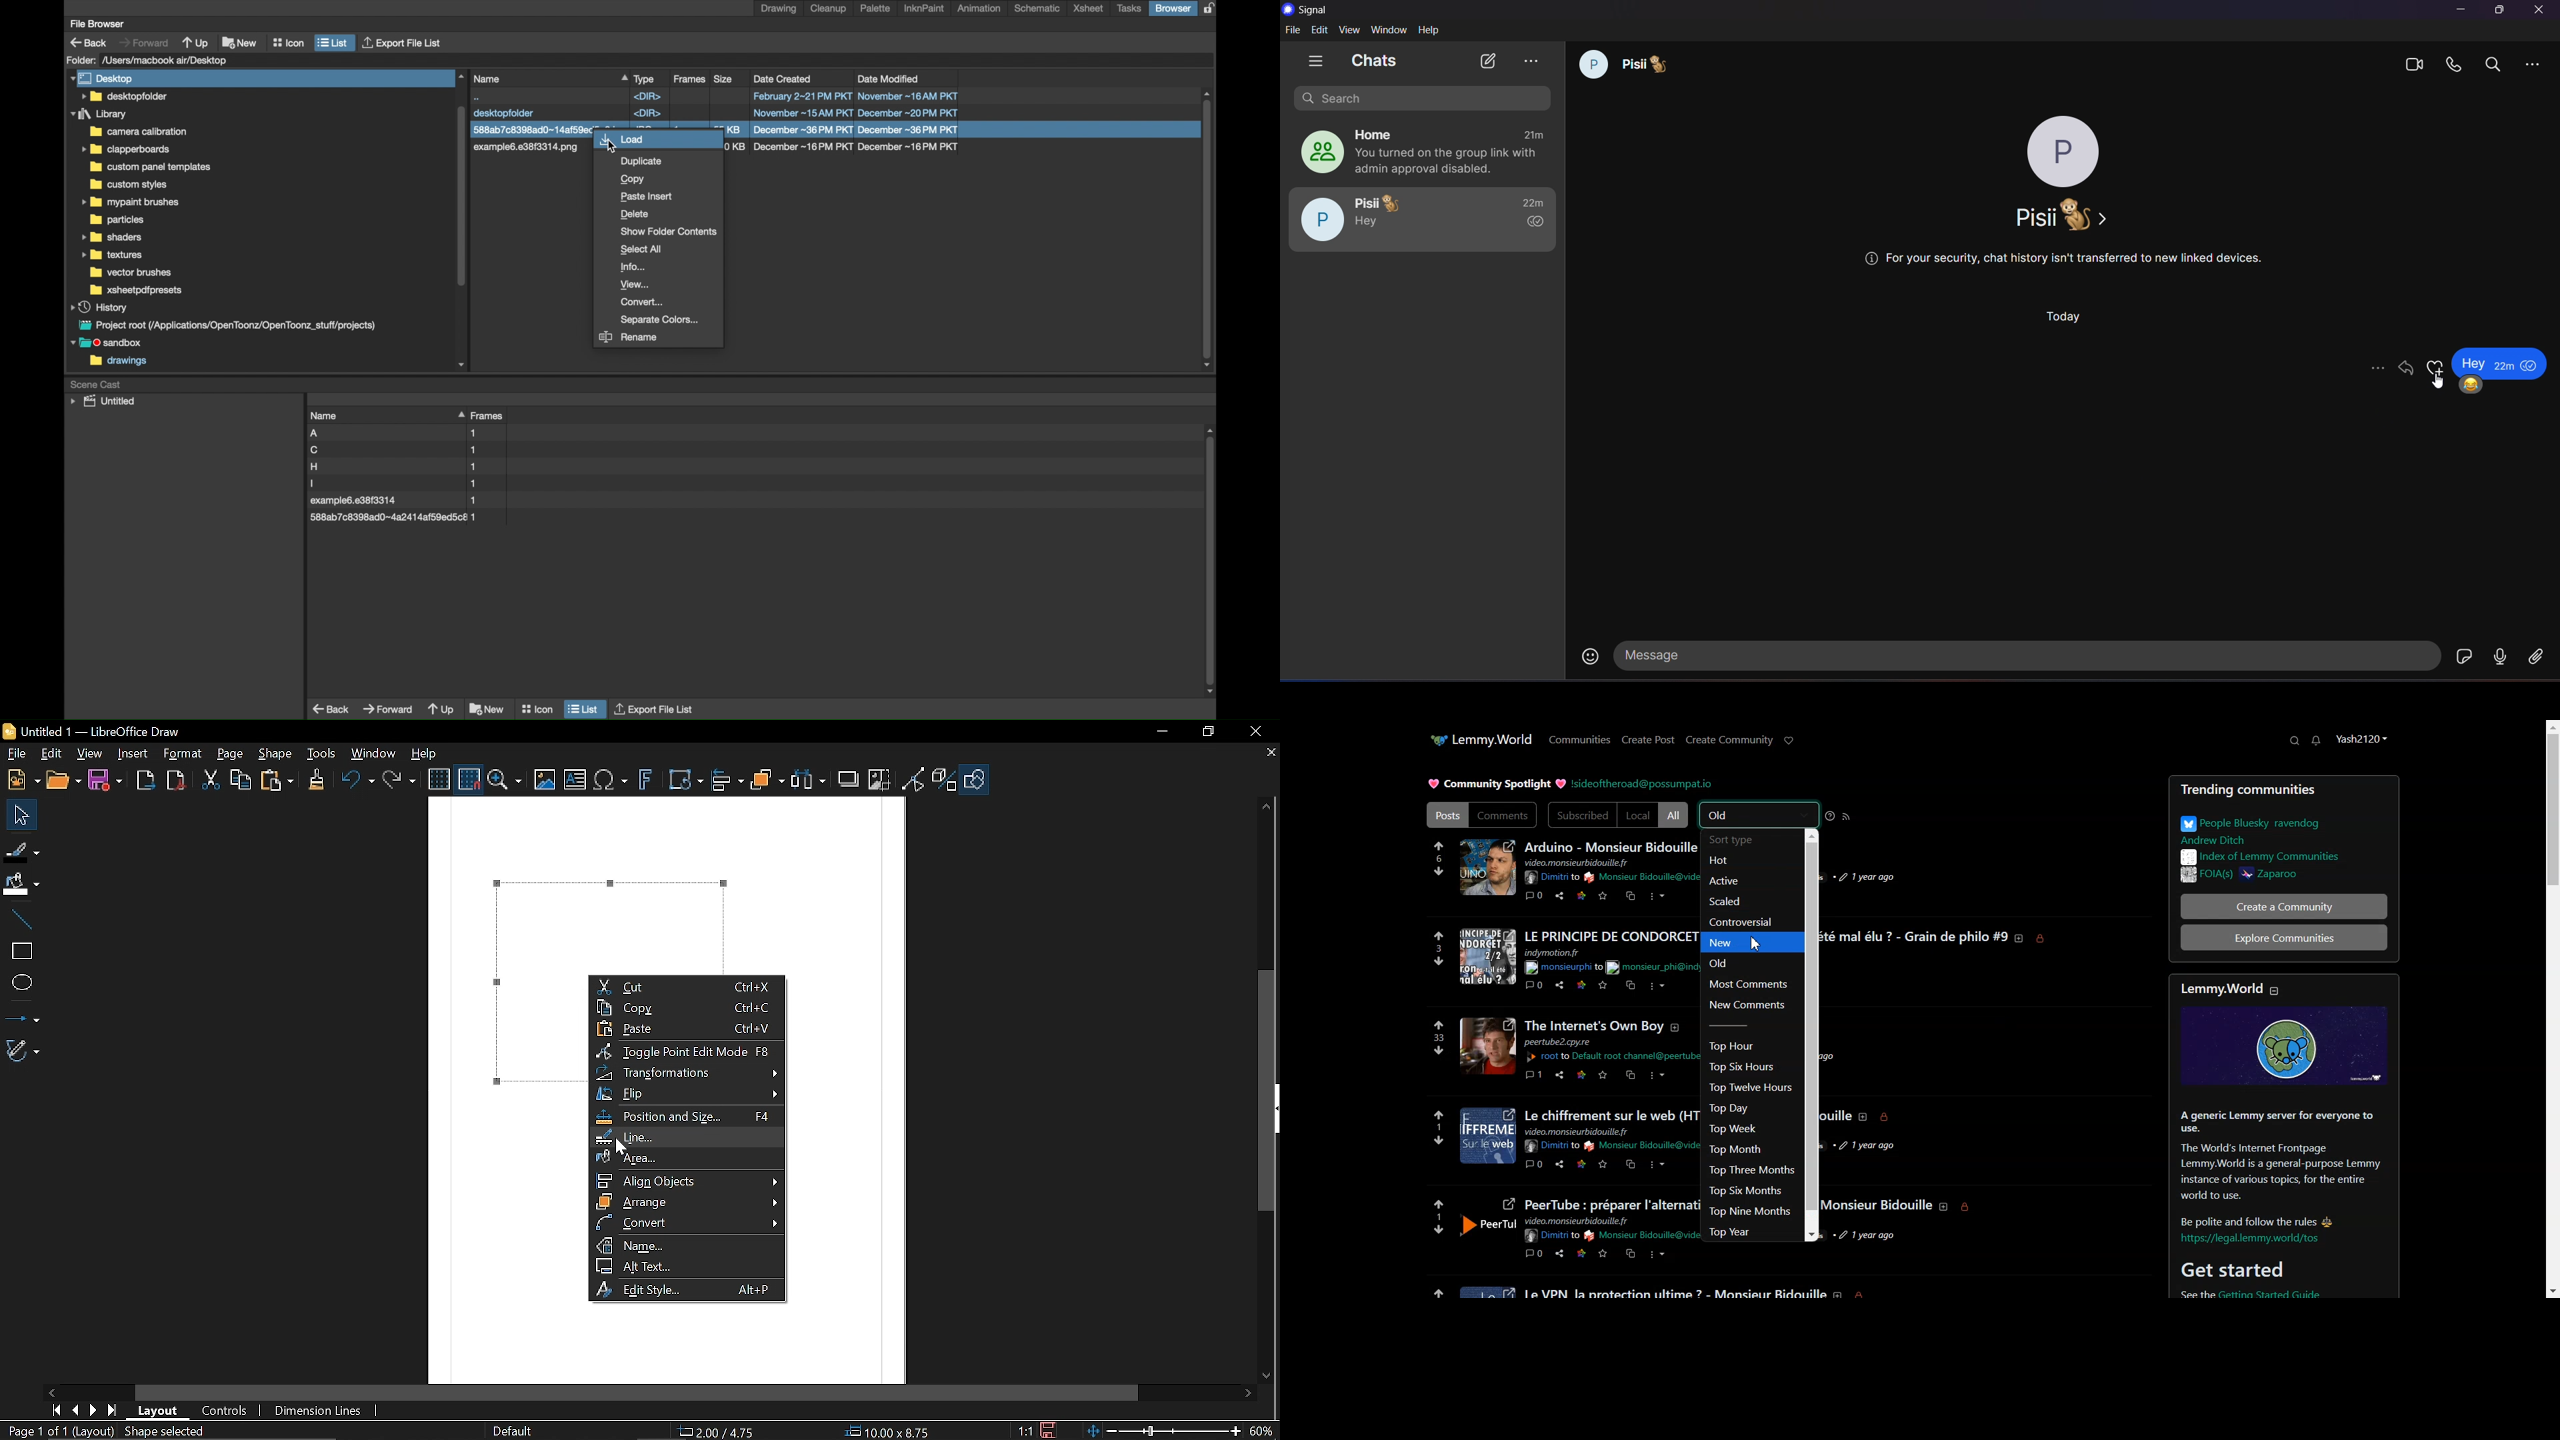 This screenshot has width=2576, height=1456. What do you see at coordinates (2498, 10) in the screenshot?
I see `maximize` at bounding box center [2498, 10].